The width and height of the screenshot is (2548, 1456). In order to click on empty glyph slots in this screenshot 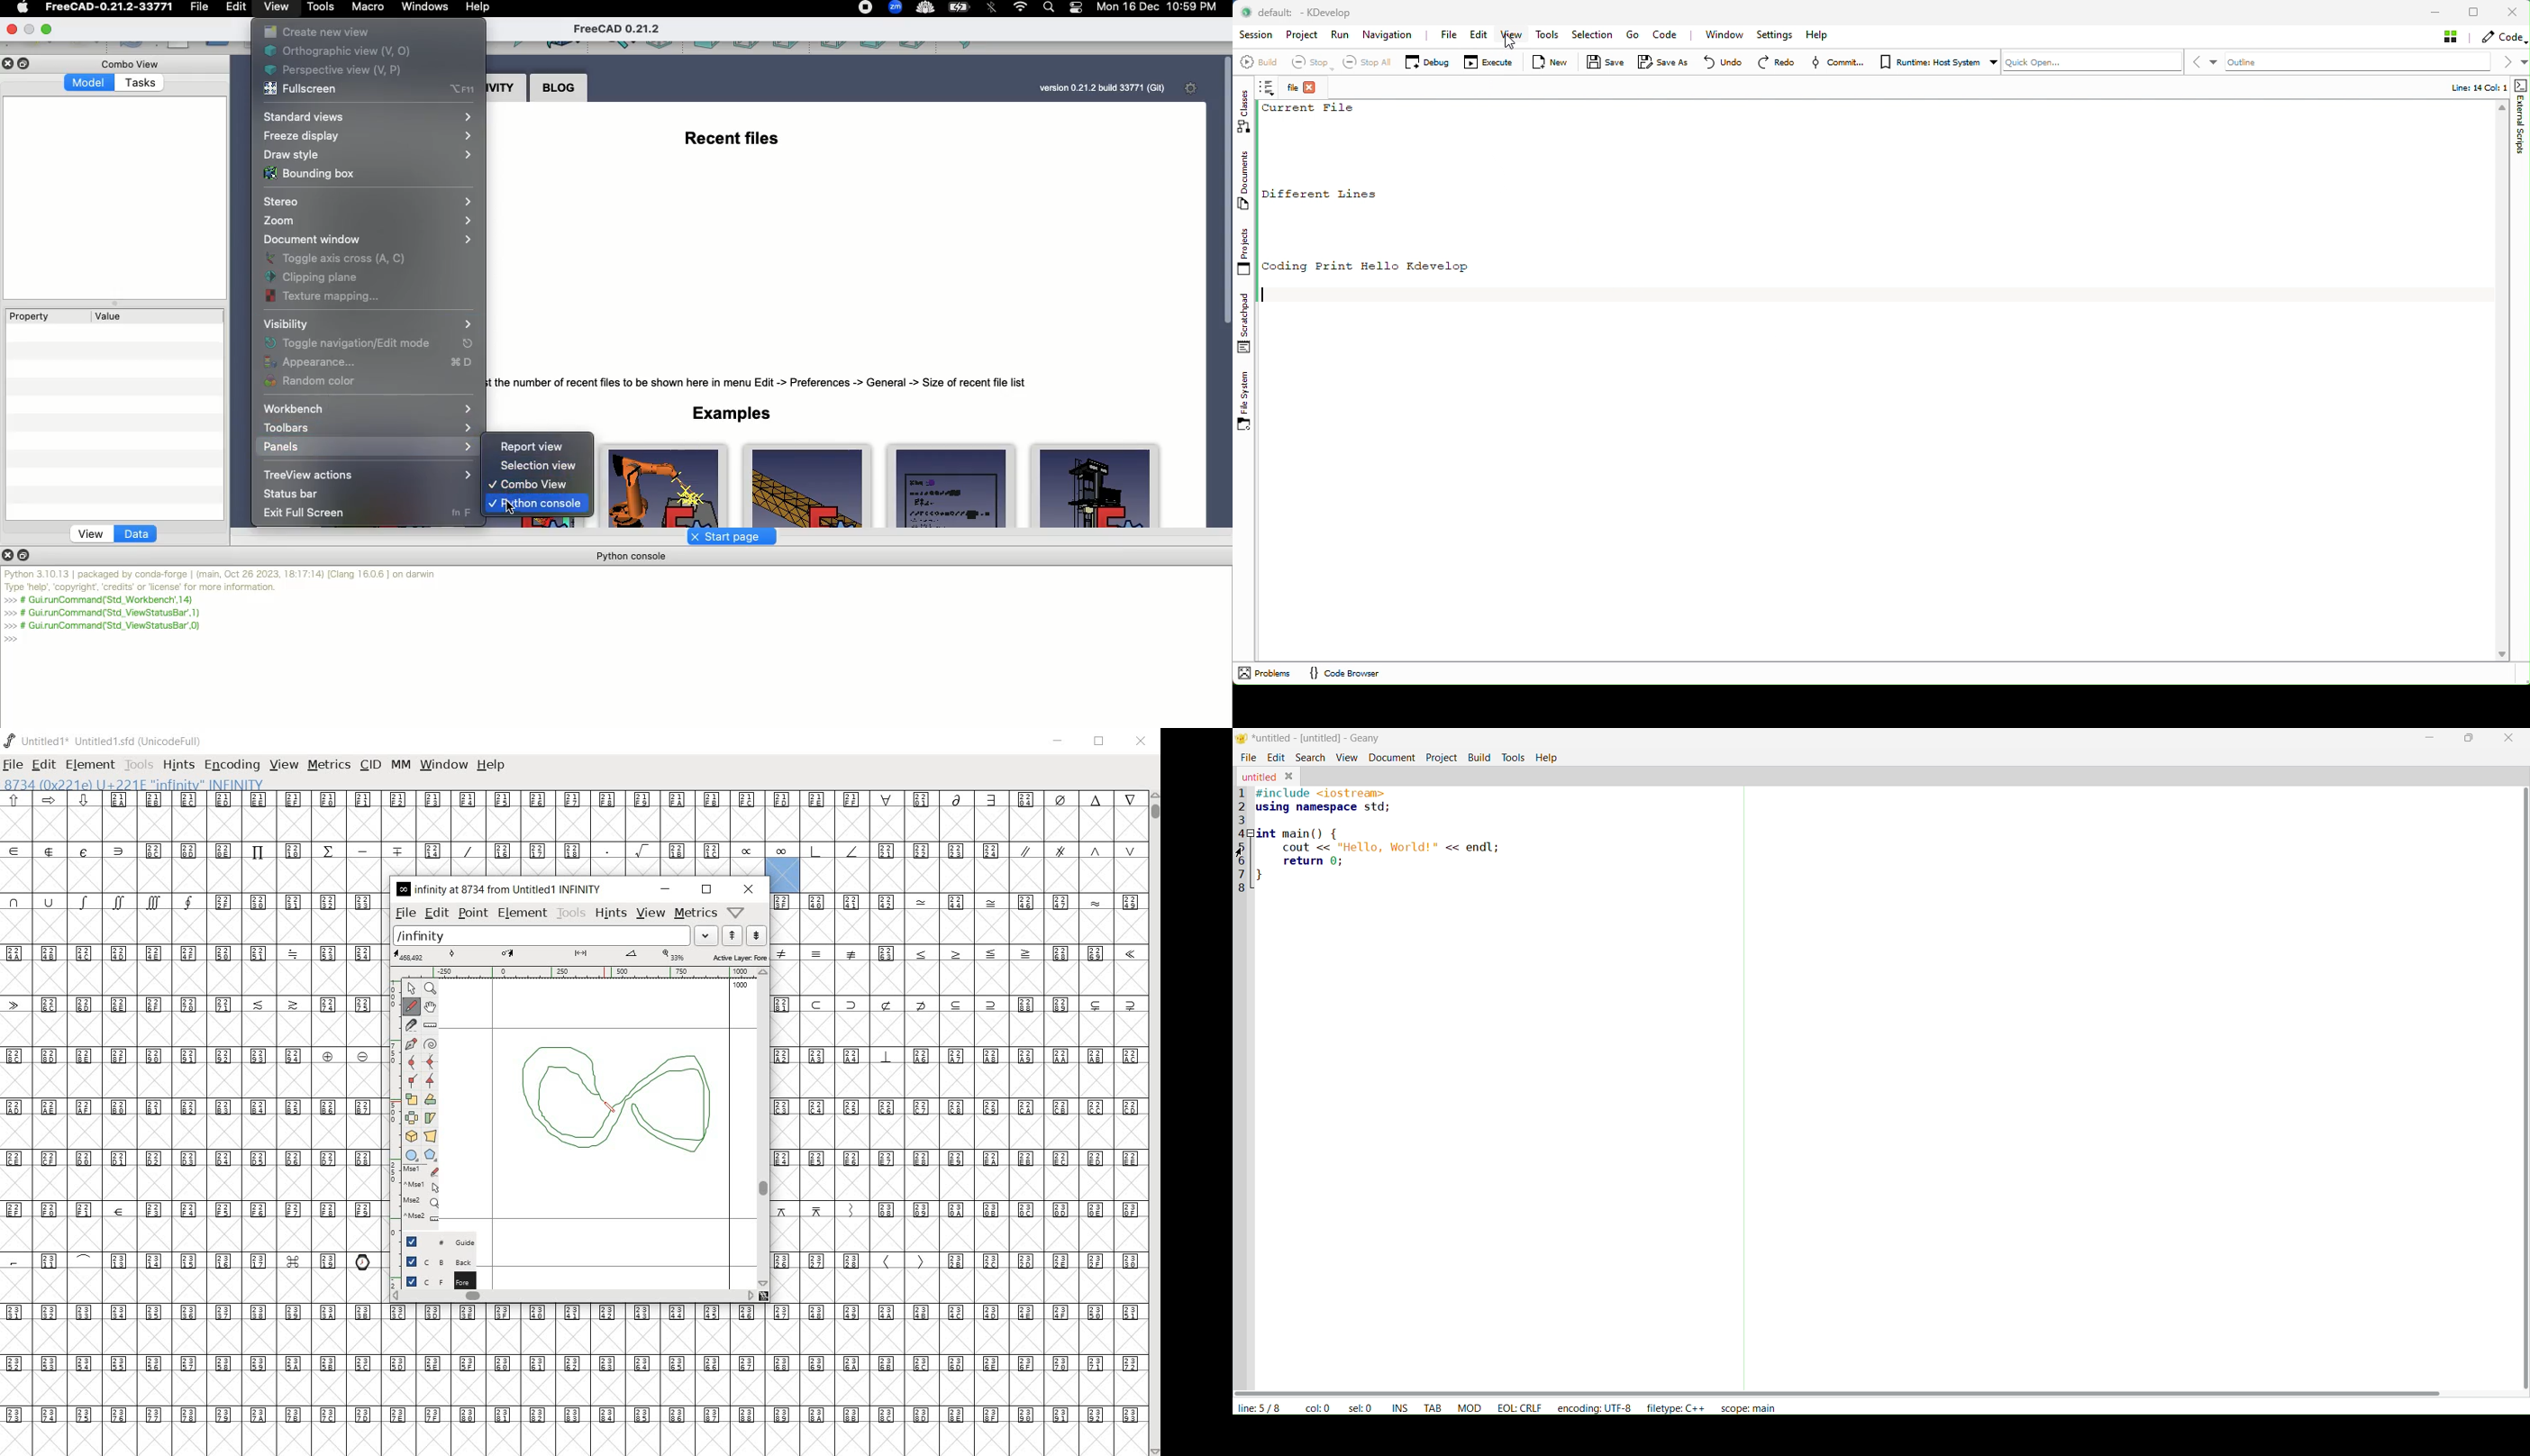, I will do `click(961, 1080)`.